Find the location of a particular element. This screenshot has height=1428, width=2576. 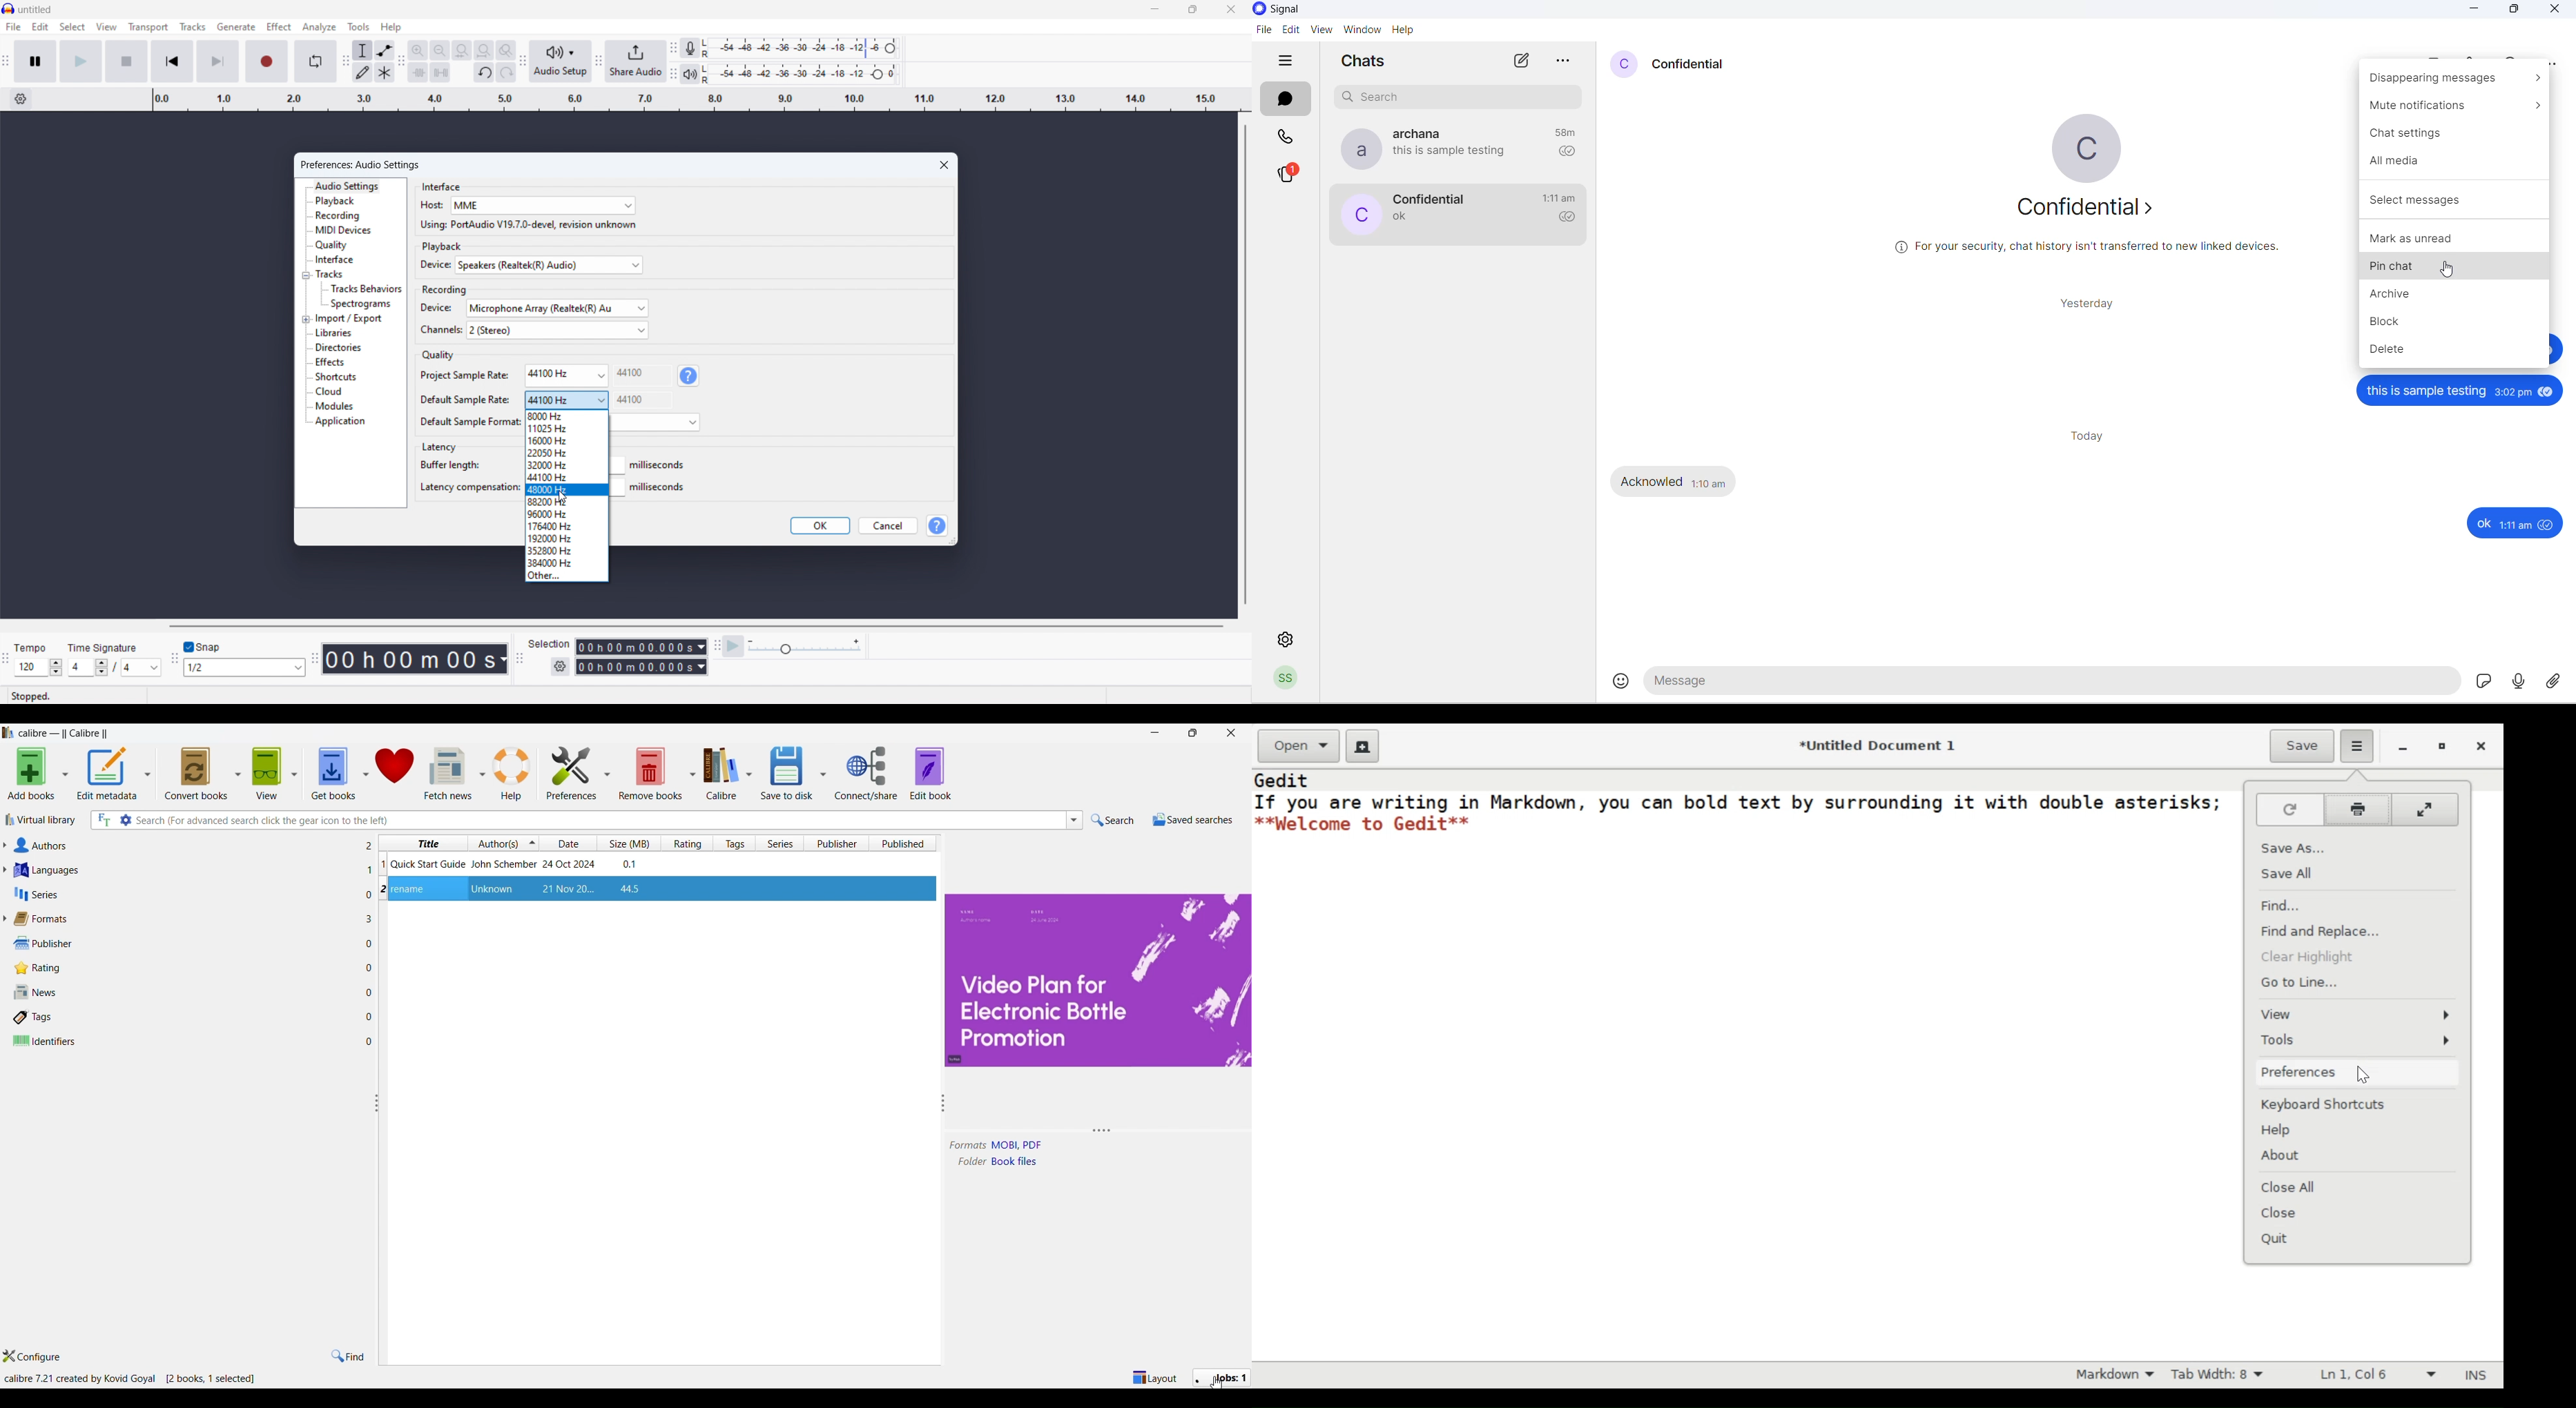

folder is located at coordinates (969, 1162).